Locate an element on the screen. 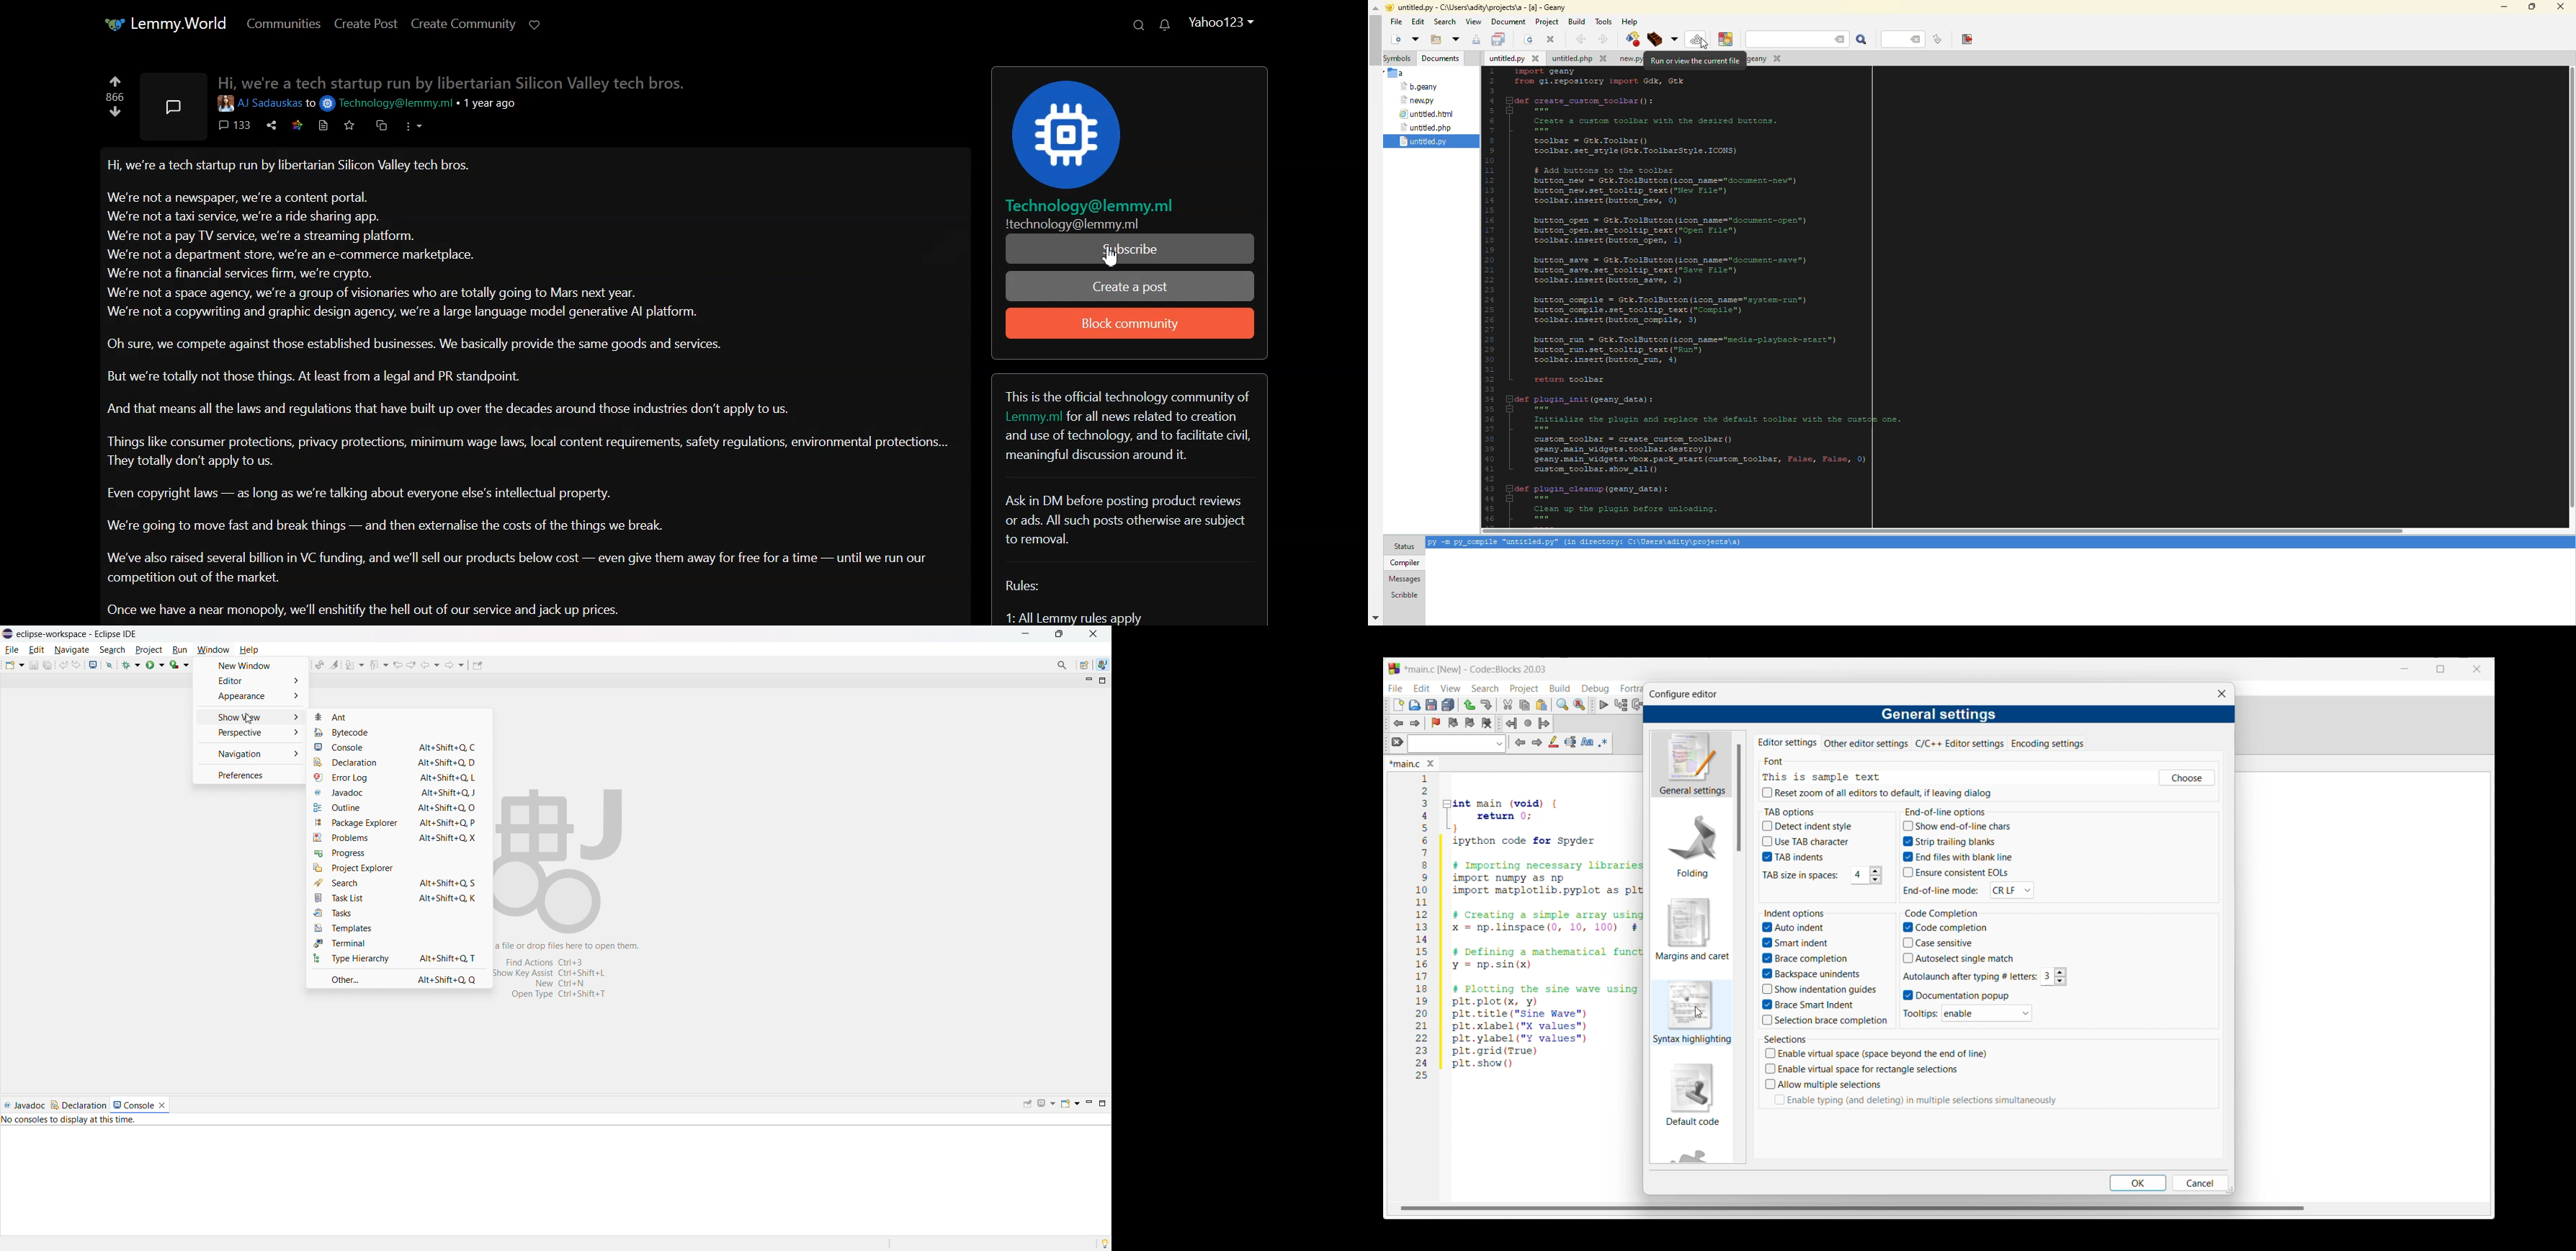 The height and width of the screenshot is (1260, 2576). Close is located at coordinates (2222, 694).